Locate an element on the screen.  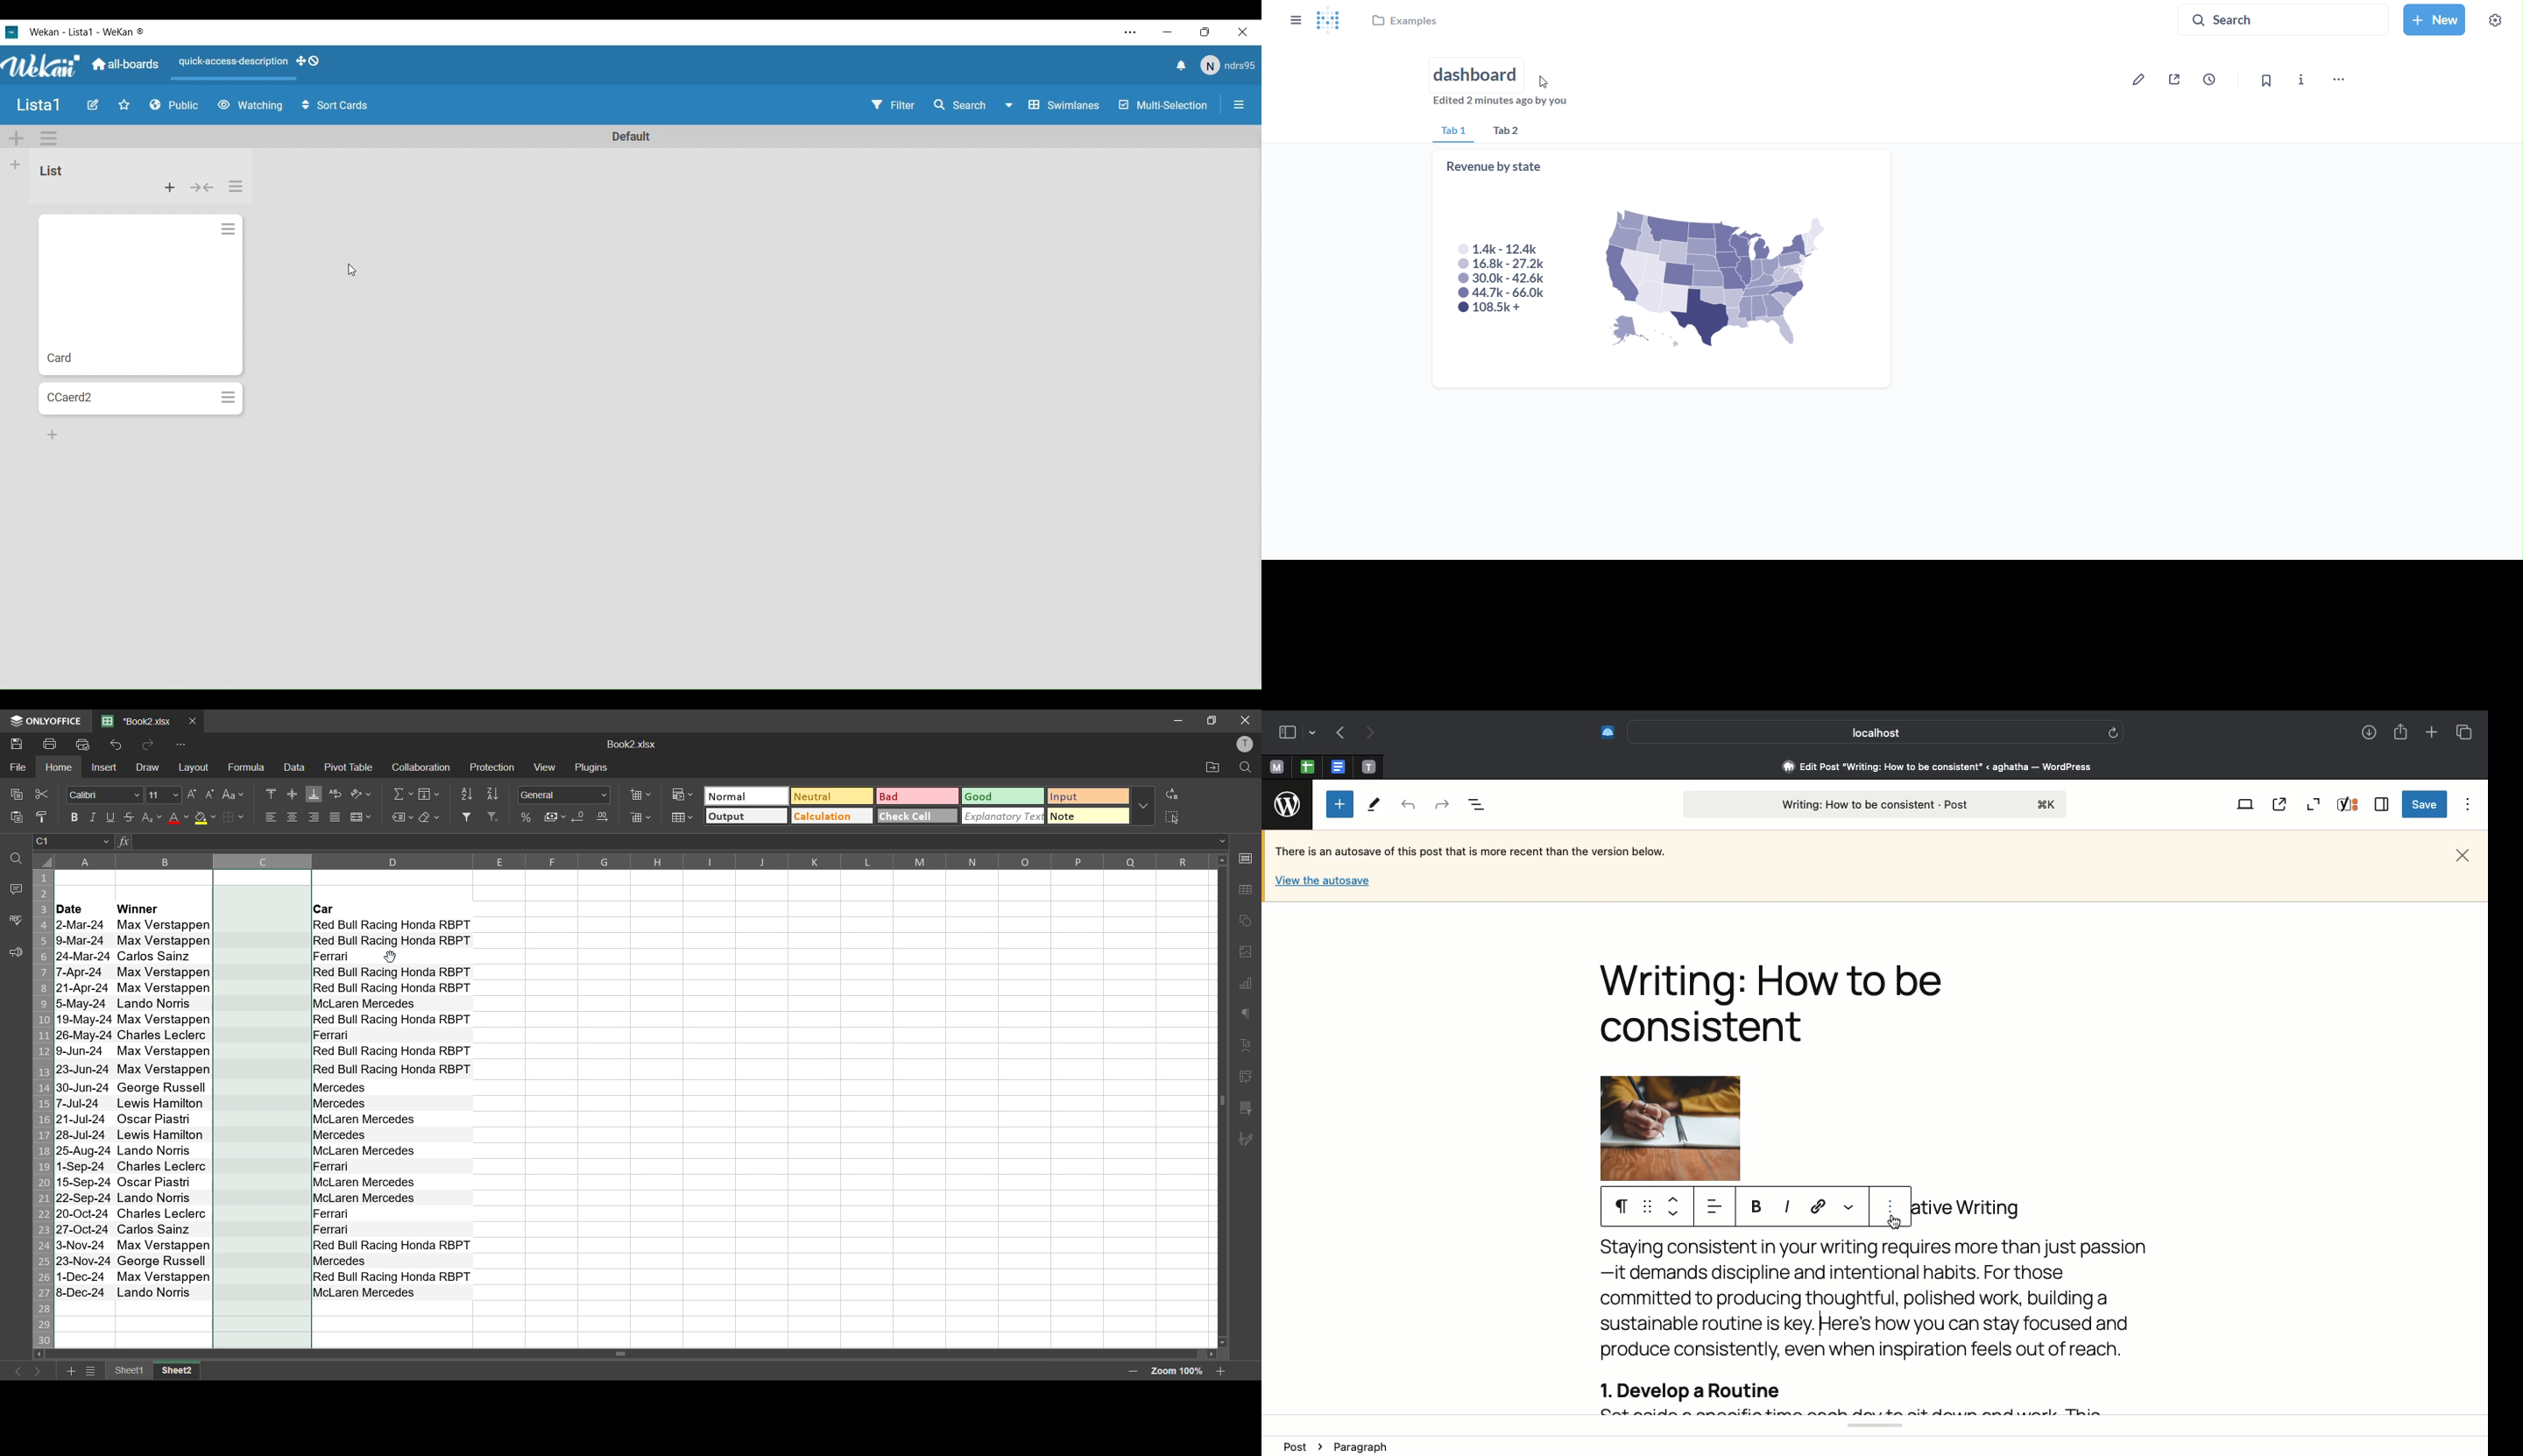
accounting is located at coordinates (555, 815).